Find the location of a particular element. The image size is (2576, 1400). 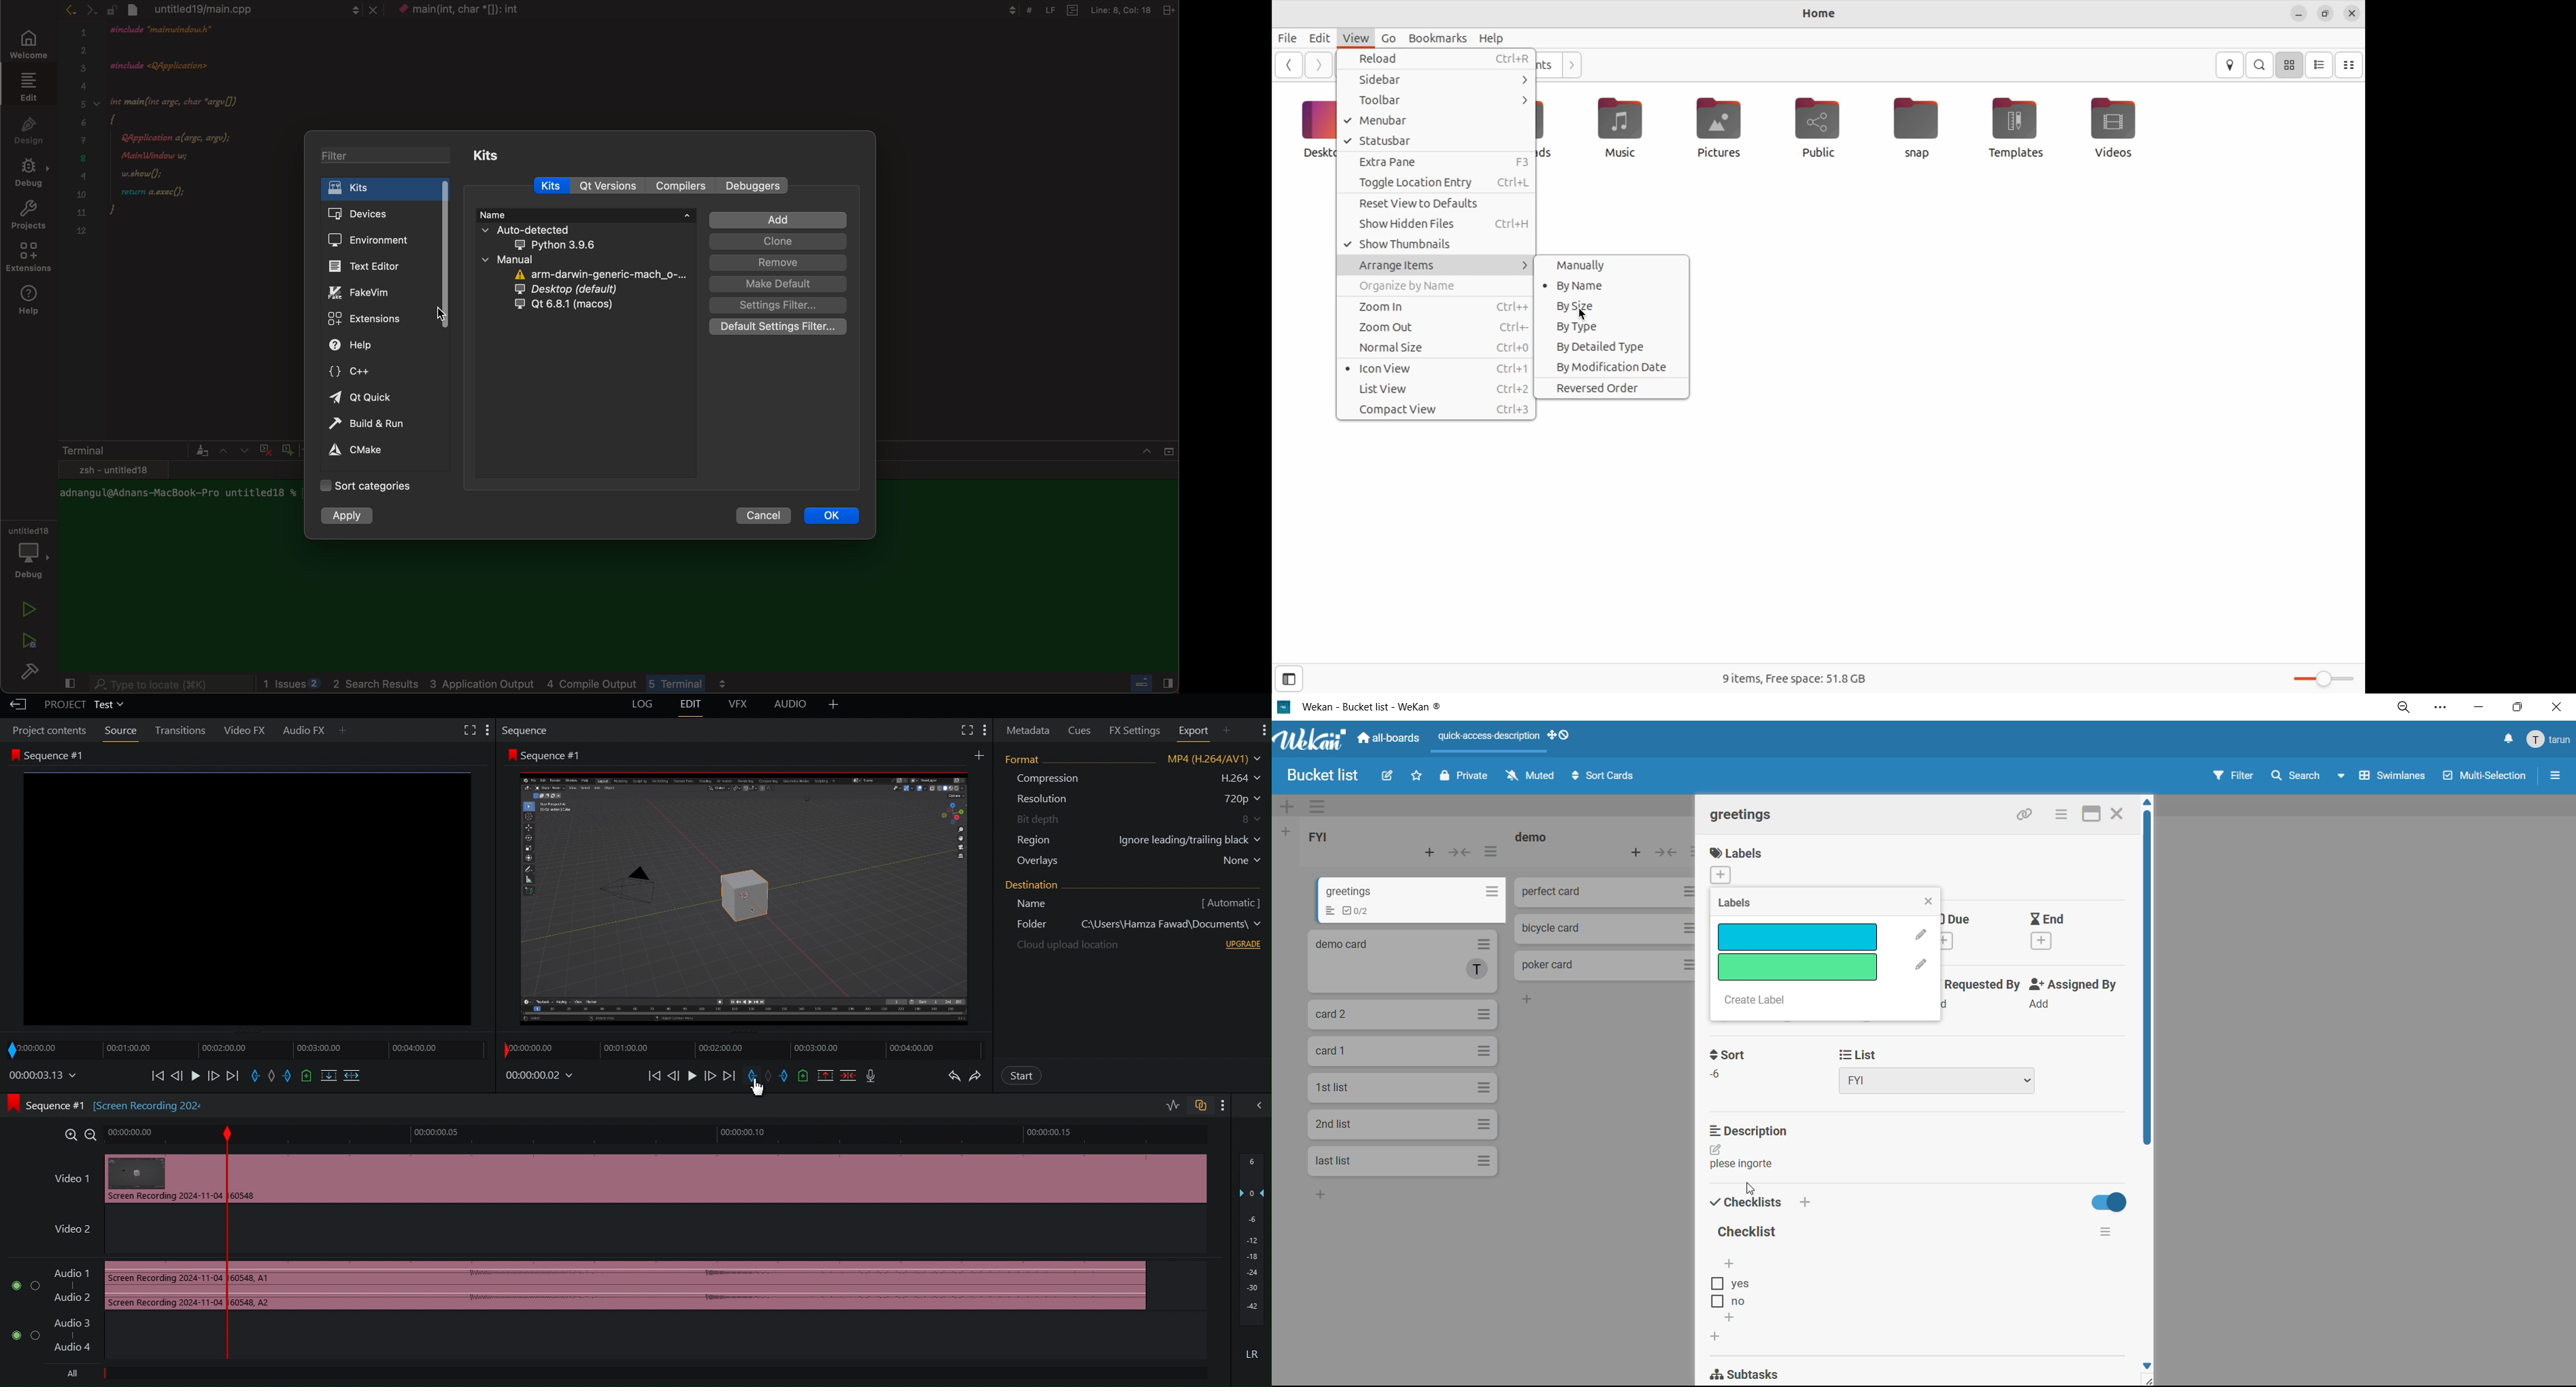

qt versions is located at coordinates (608, 186).